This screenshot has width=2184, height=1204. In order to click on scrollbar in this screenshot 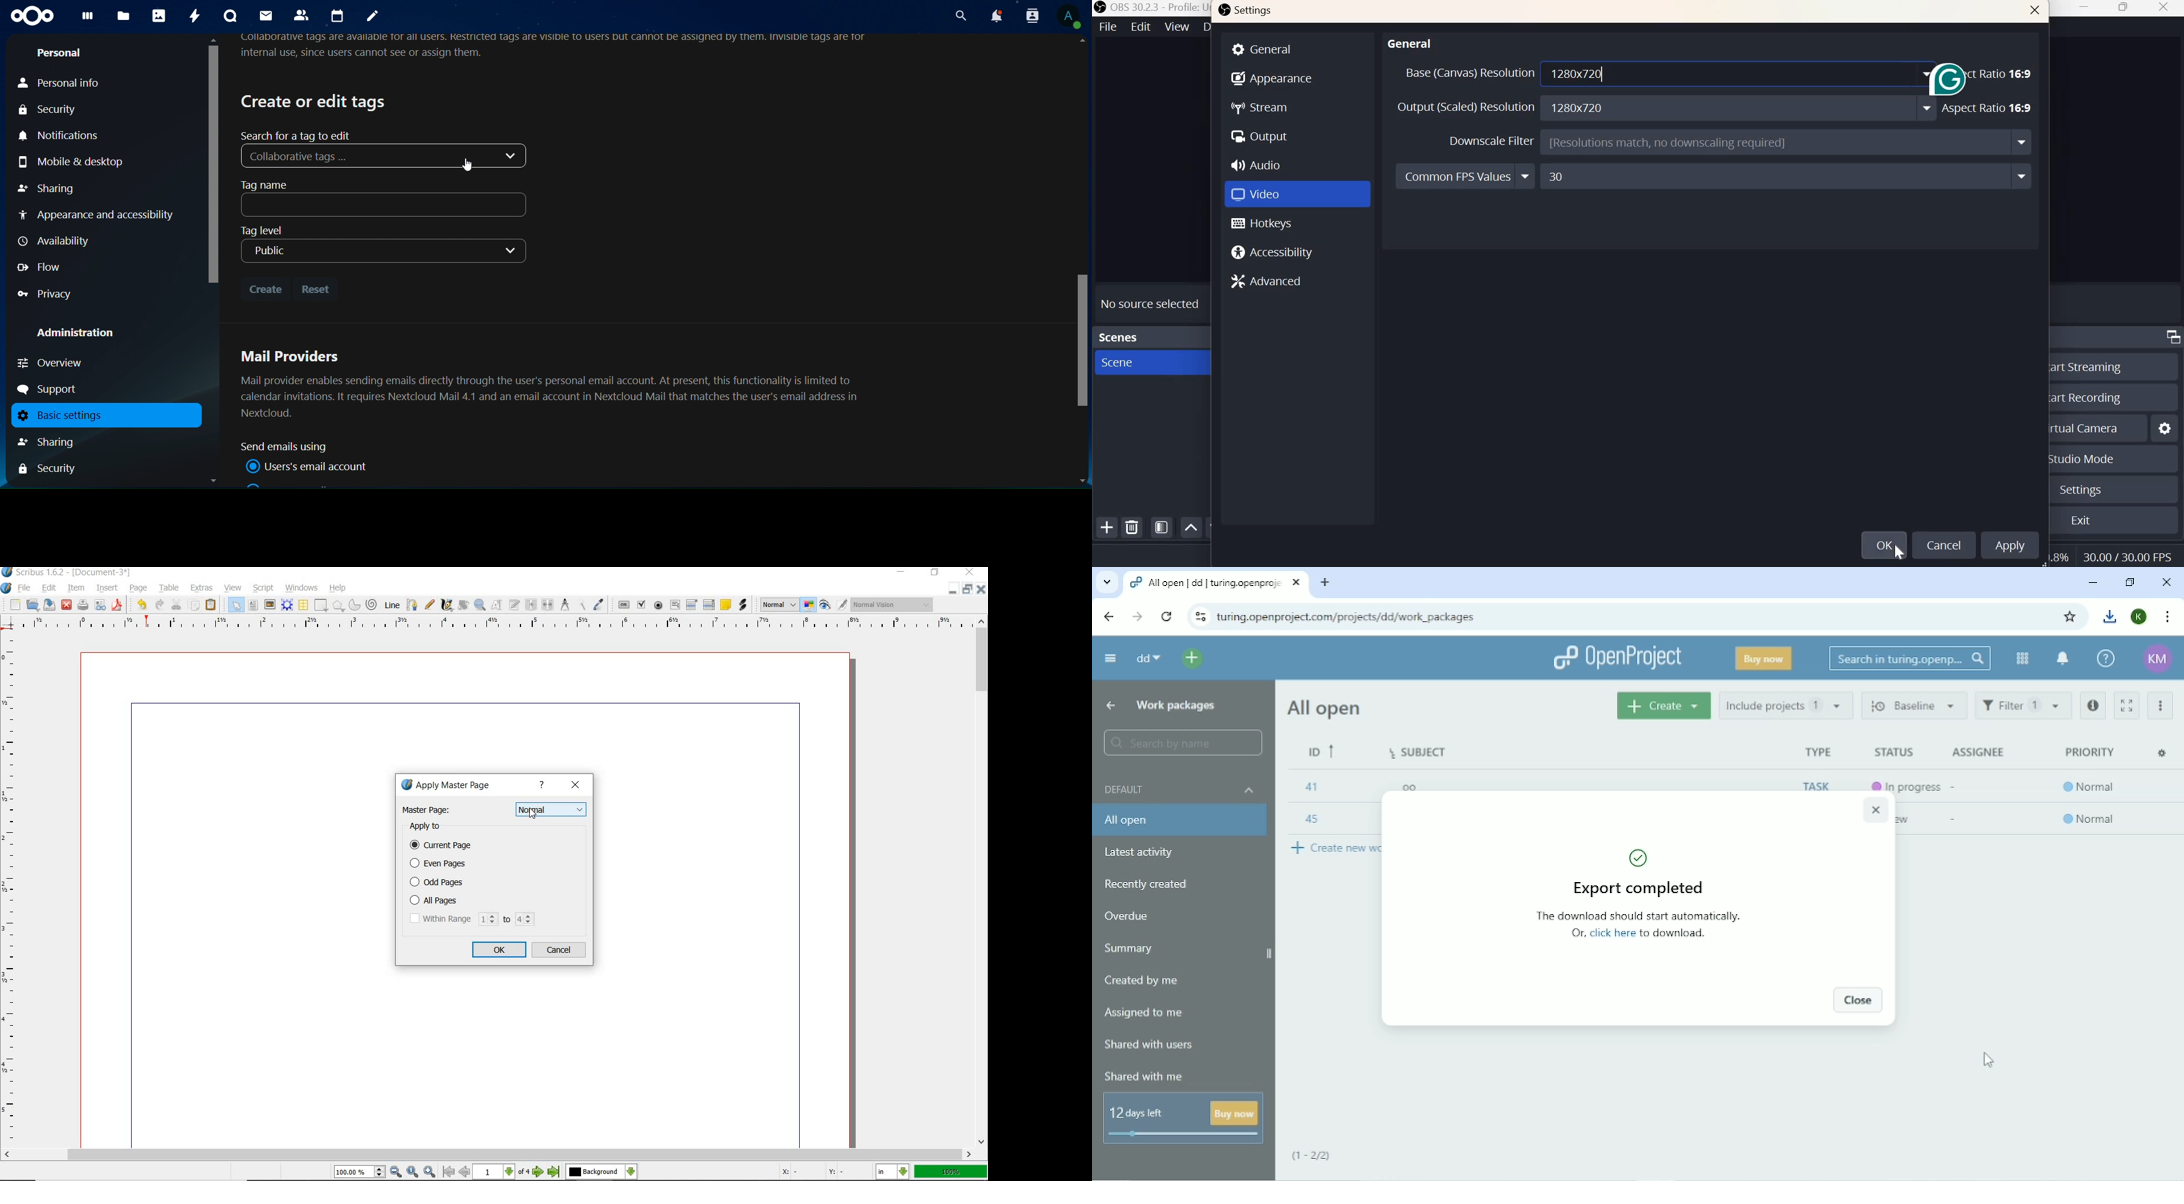, I will do `click(488, 1155)`.